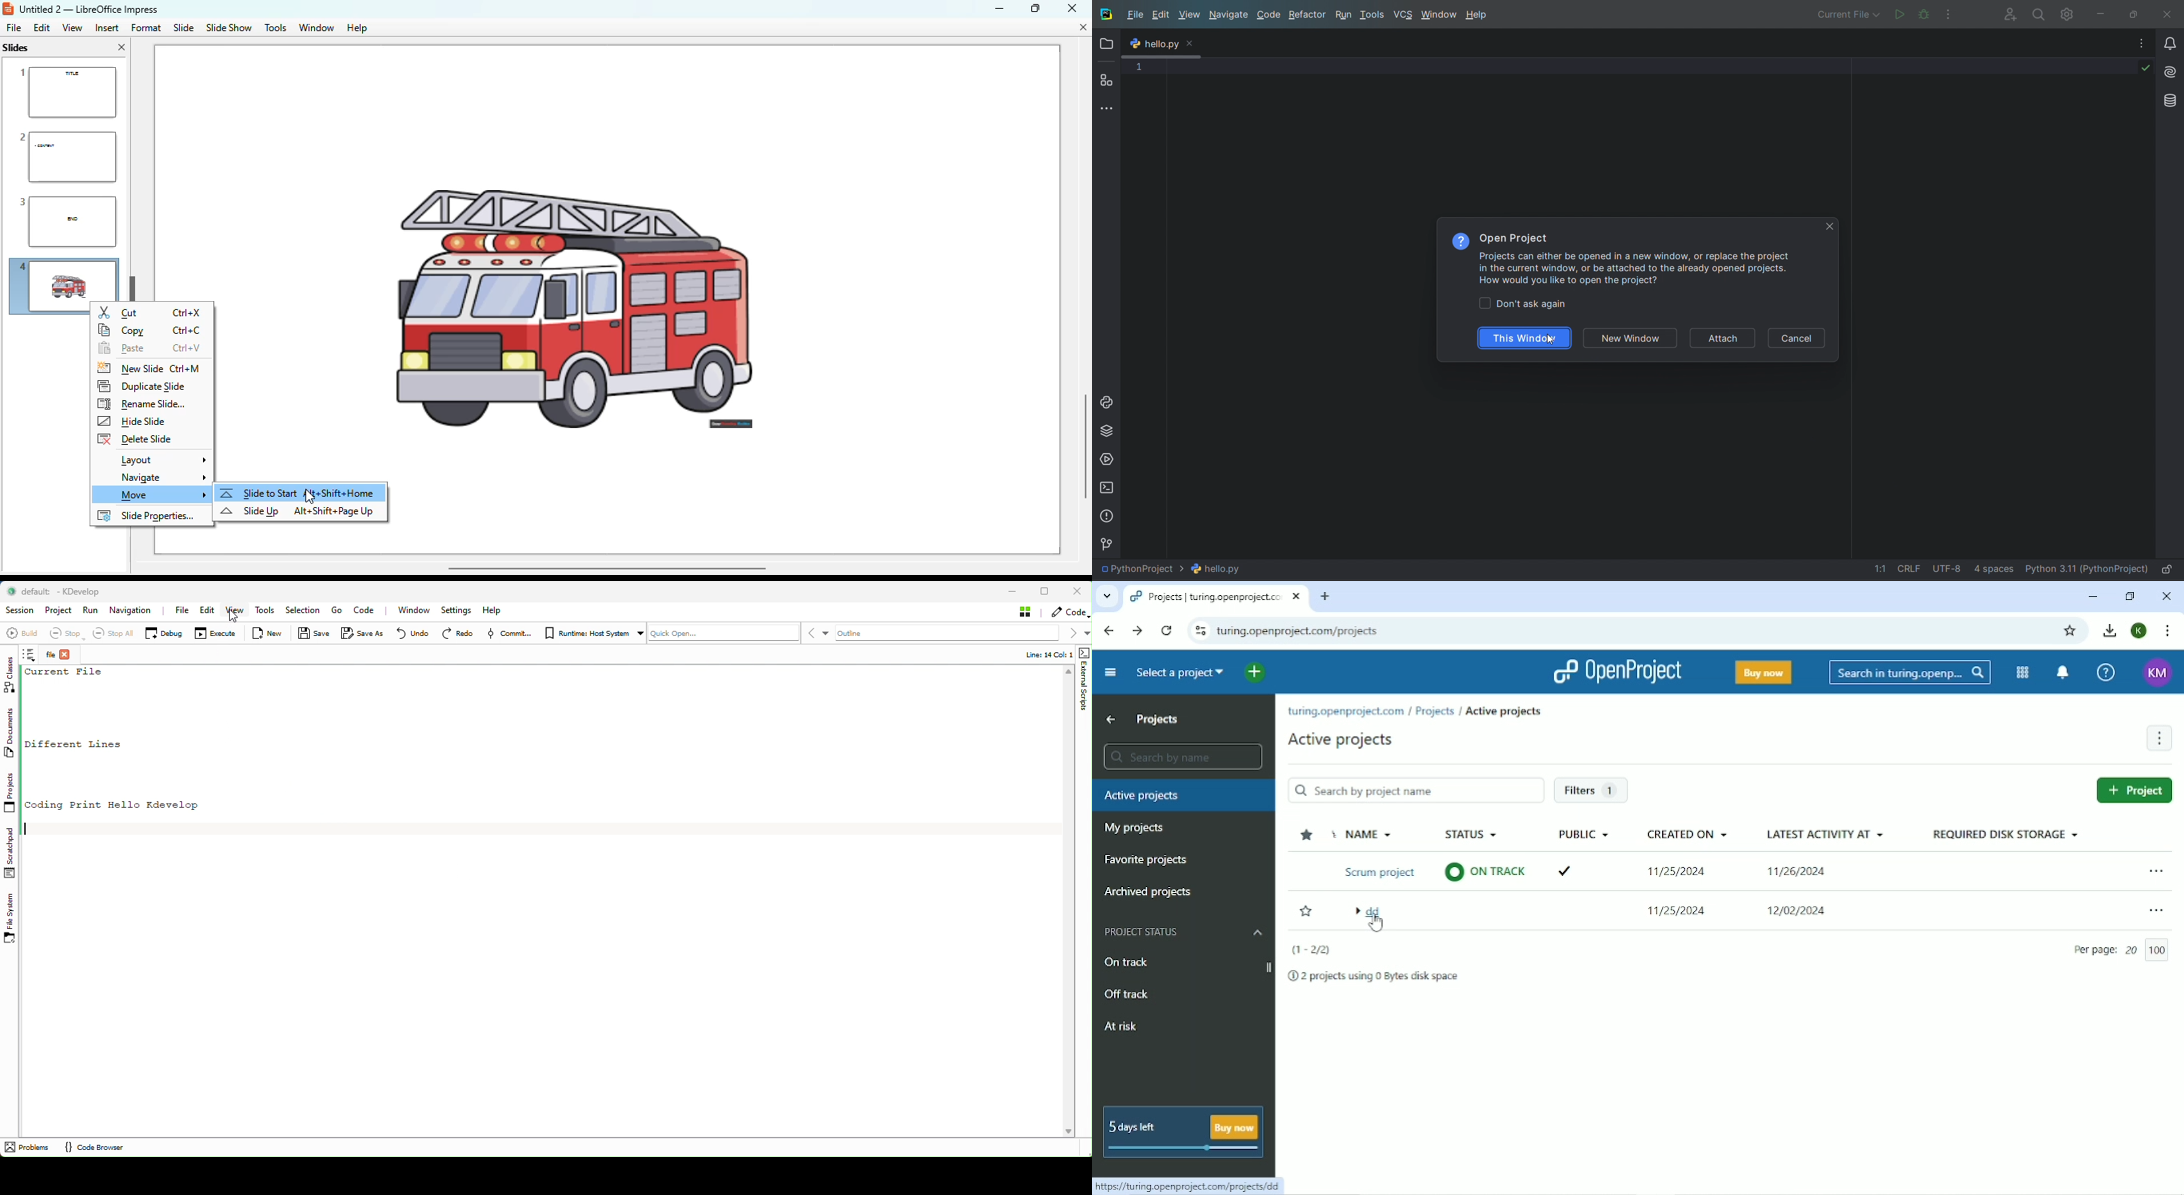 Image resolution: width=2184 pixels, height=1204 pixels. What do you see at coordinates (1174, 46) in the screenshot?
I see `menu tooltip` at bounding box center [1174, 46].